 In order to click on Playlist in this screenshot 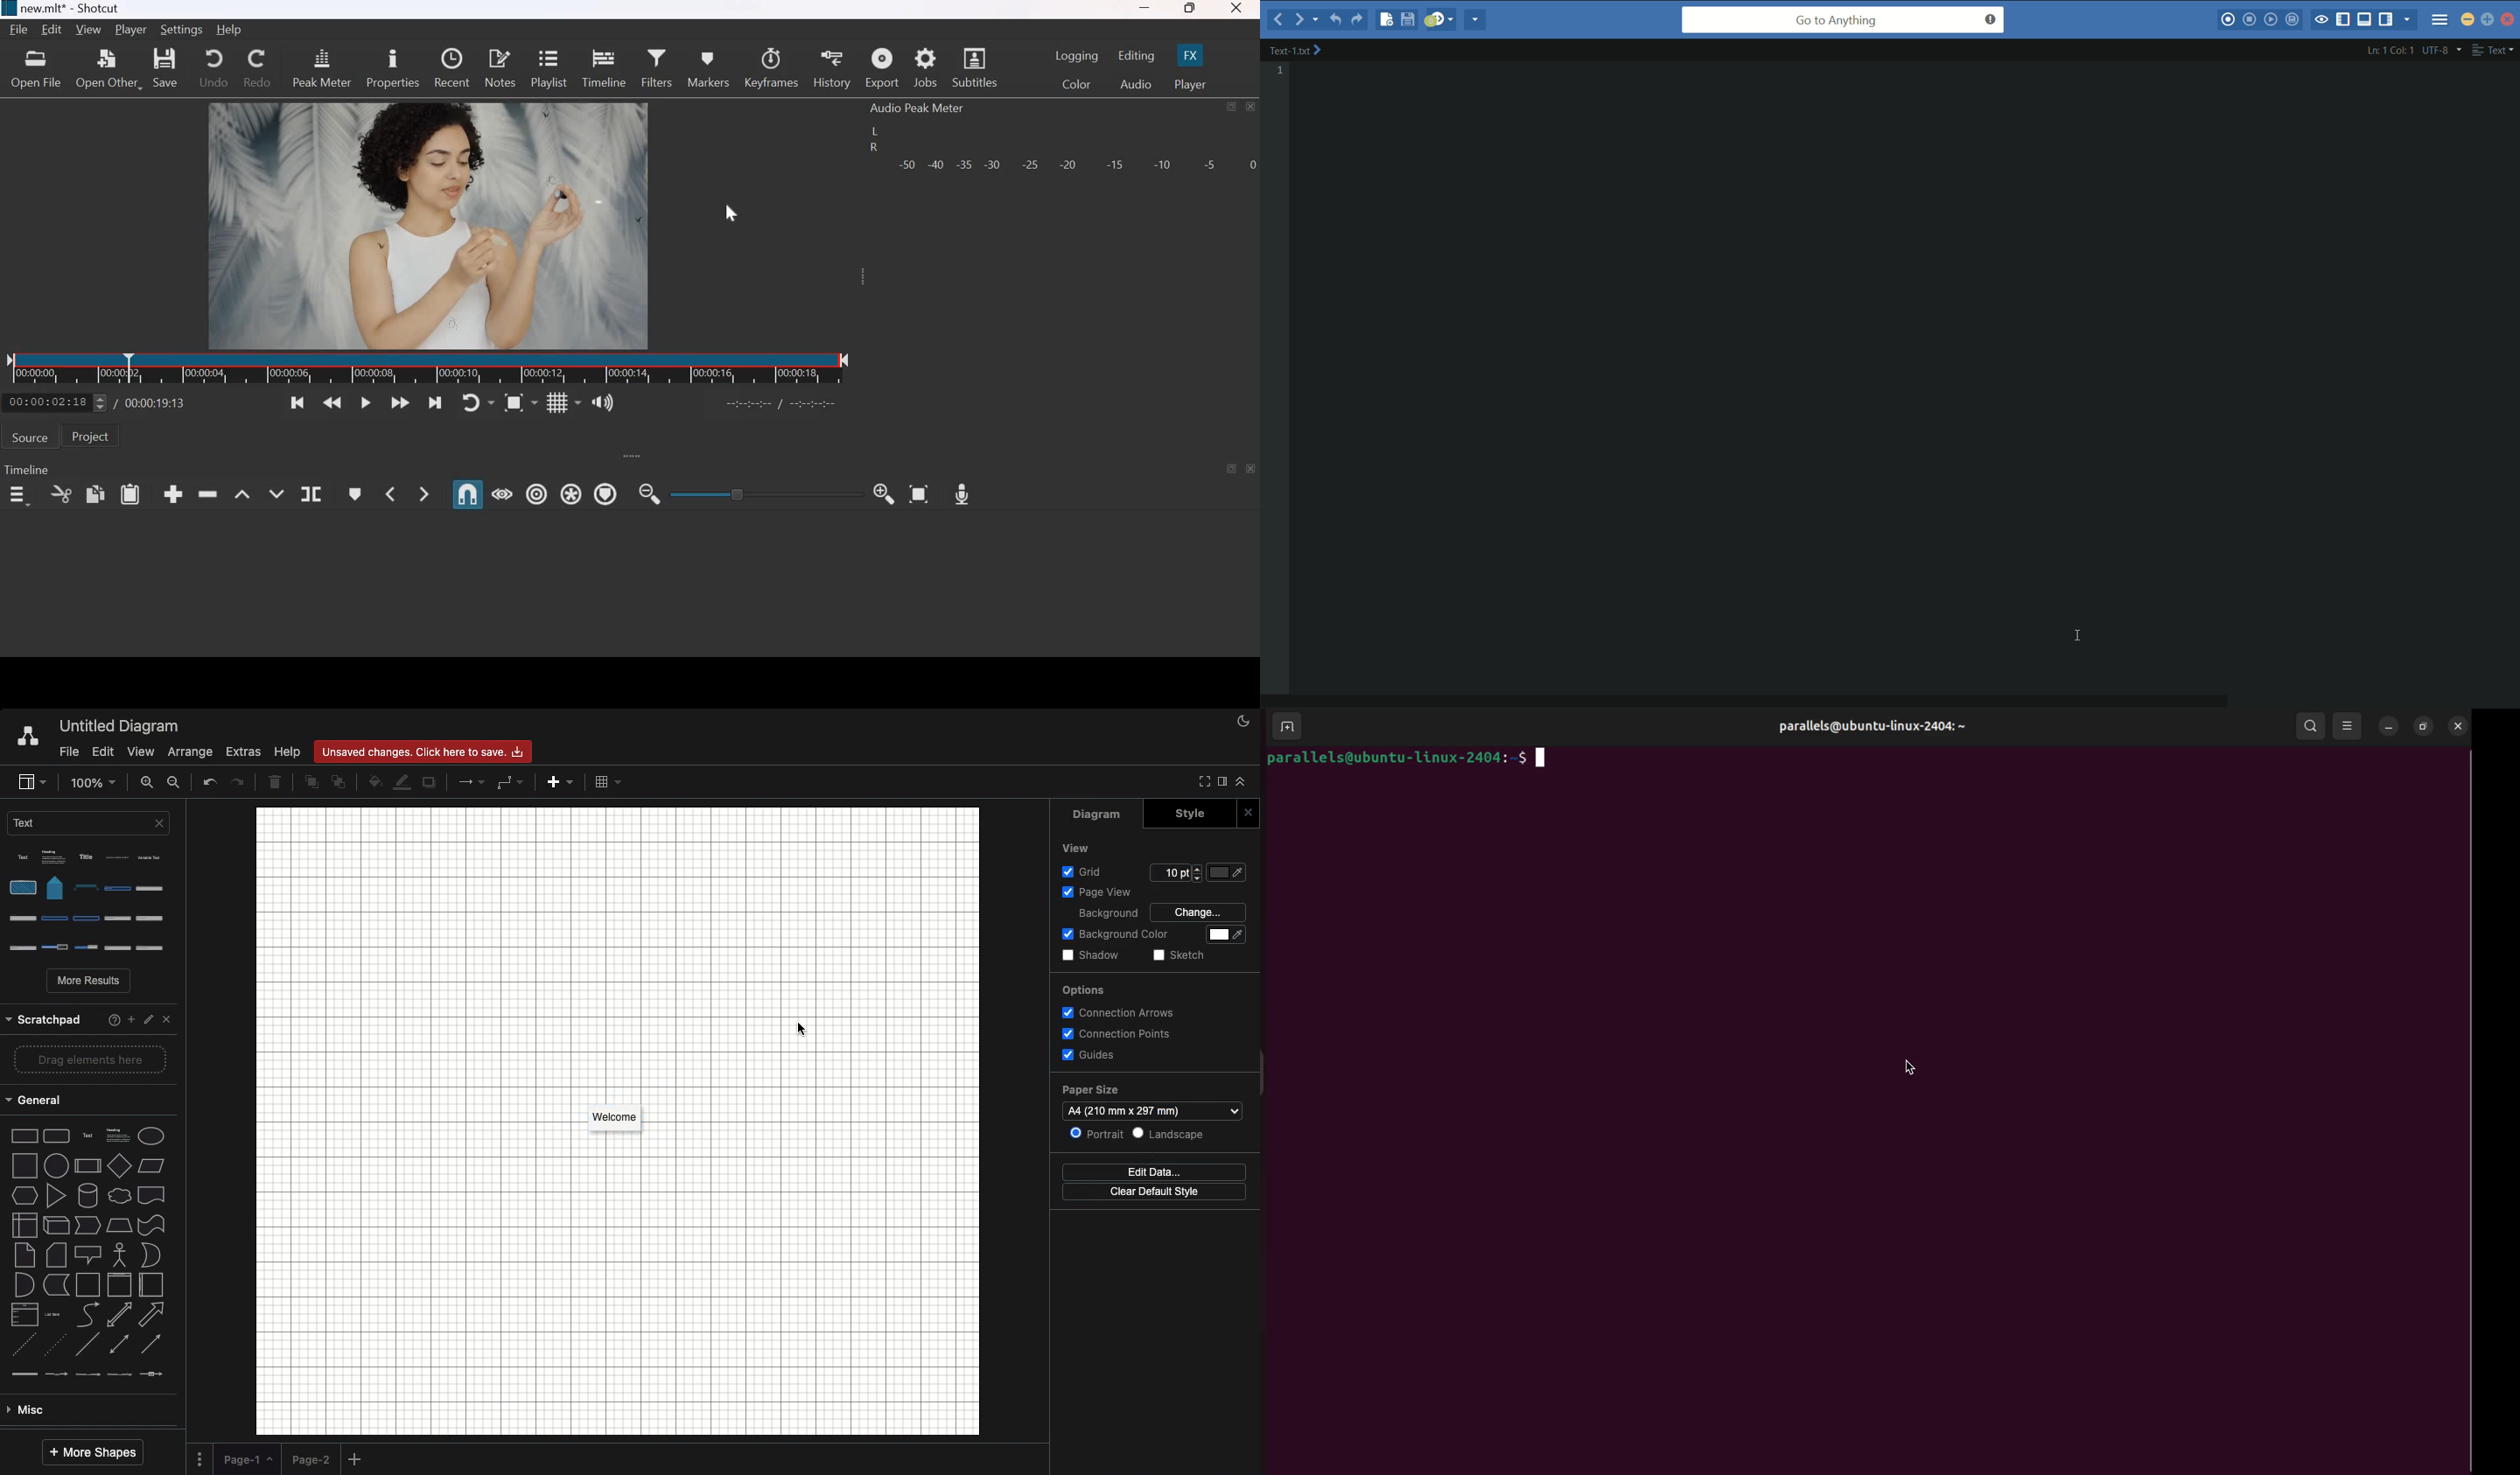, I will do `click(550, 68)`.